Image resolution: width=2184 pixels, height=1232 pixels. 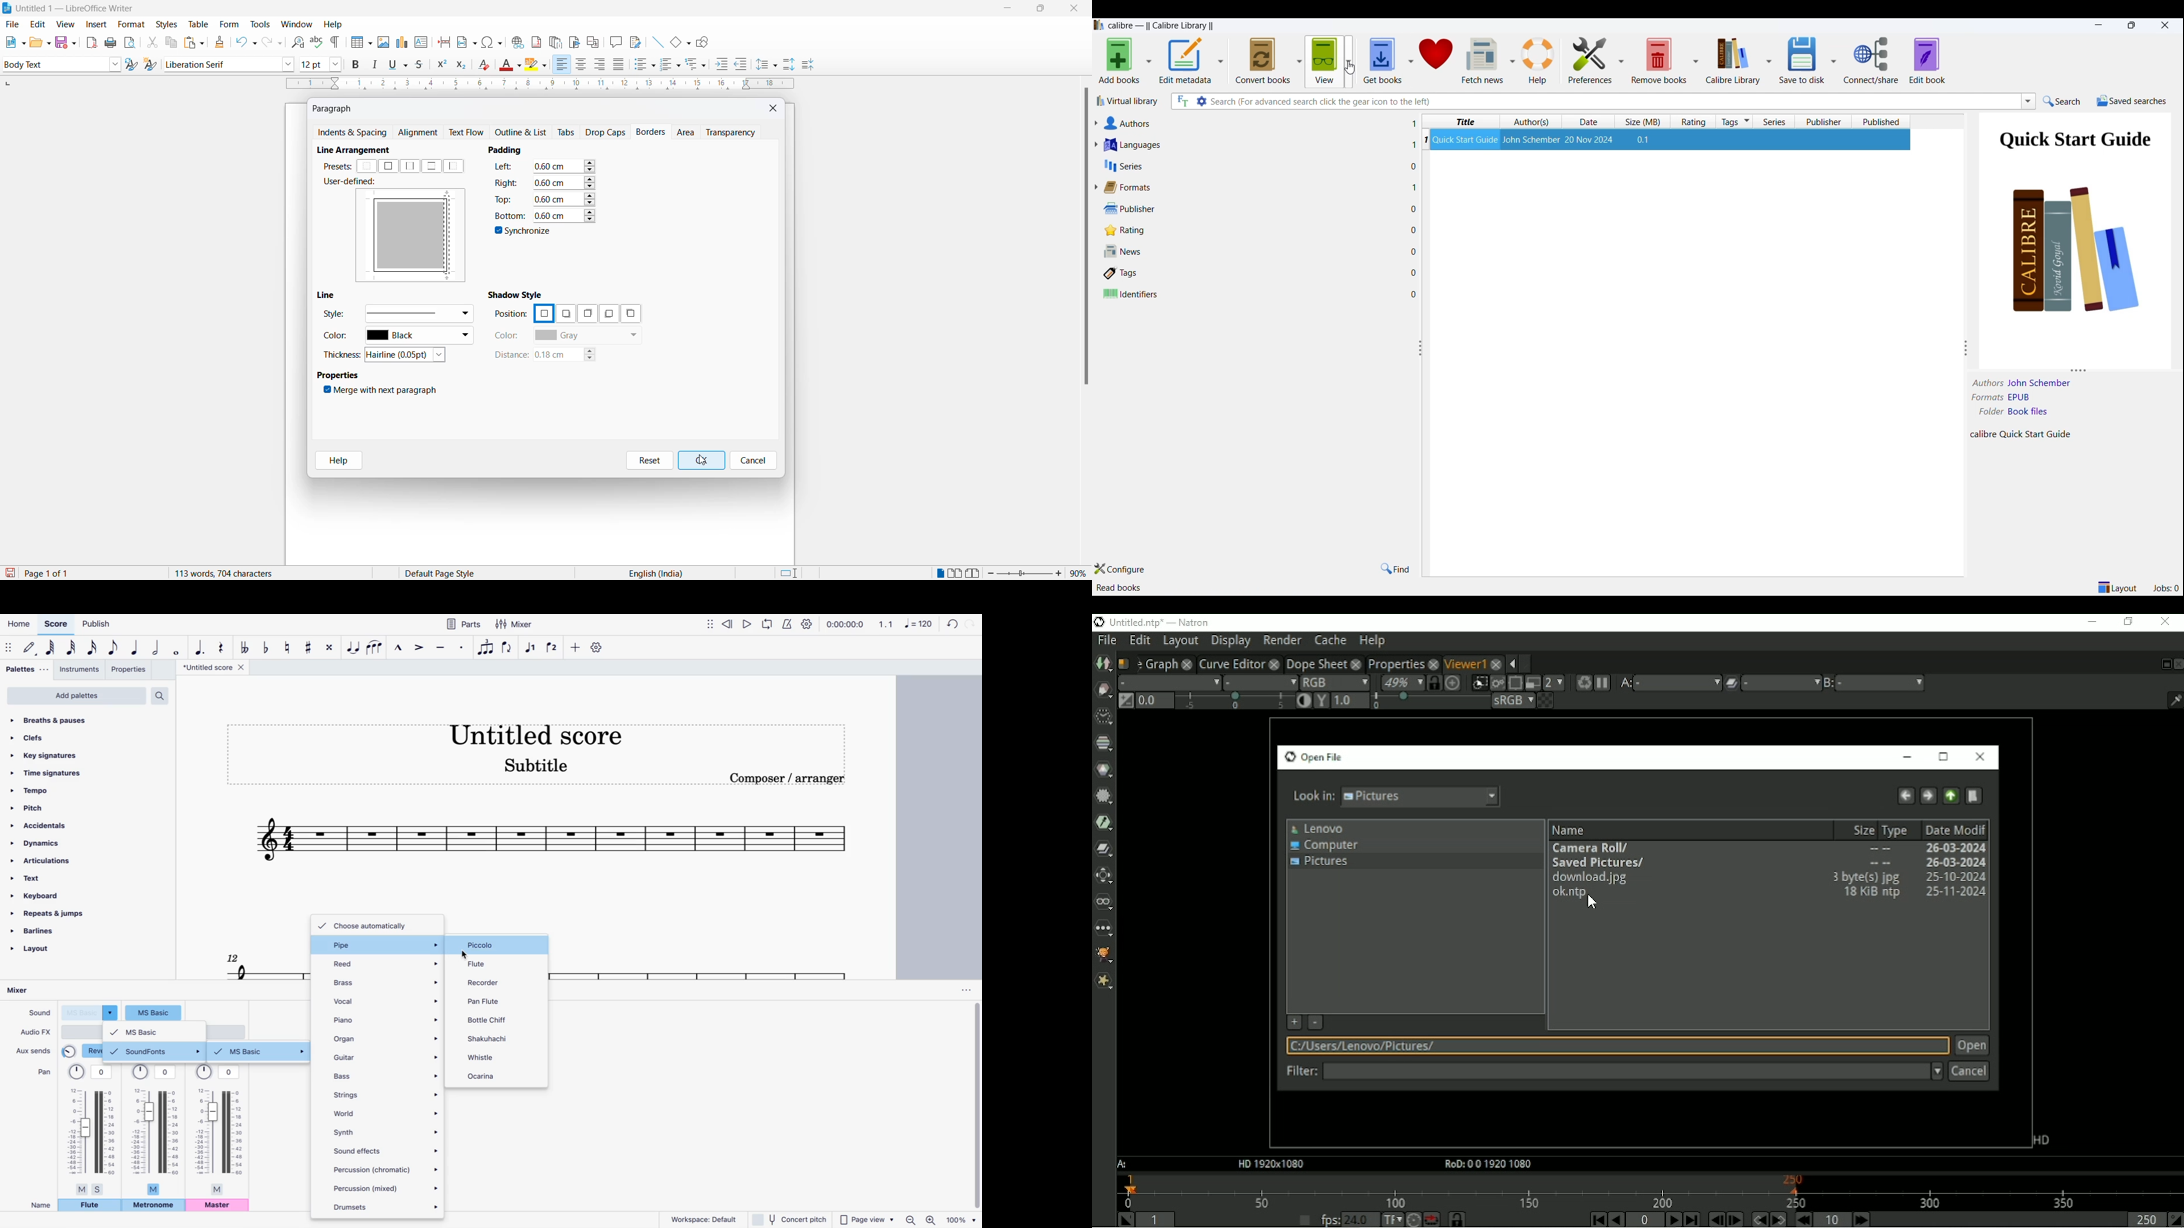 I want to click on justified, so click(x=619, y=65).